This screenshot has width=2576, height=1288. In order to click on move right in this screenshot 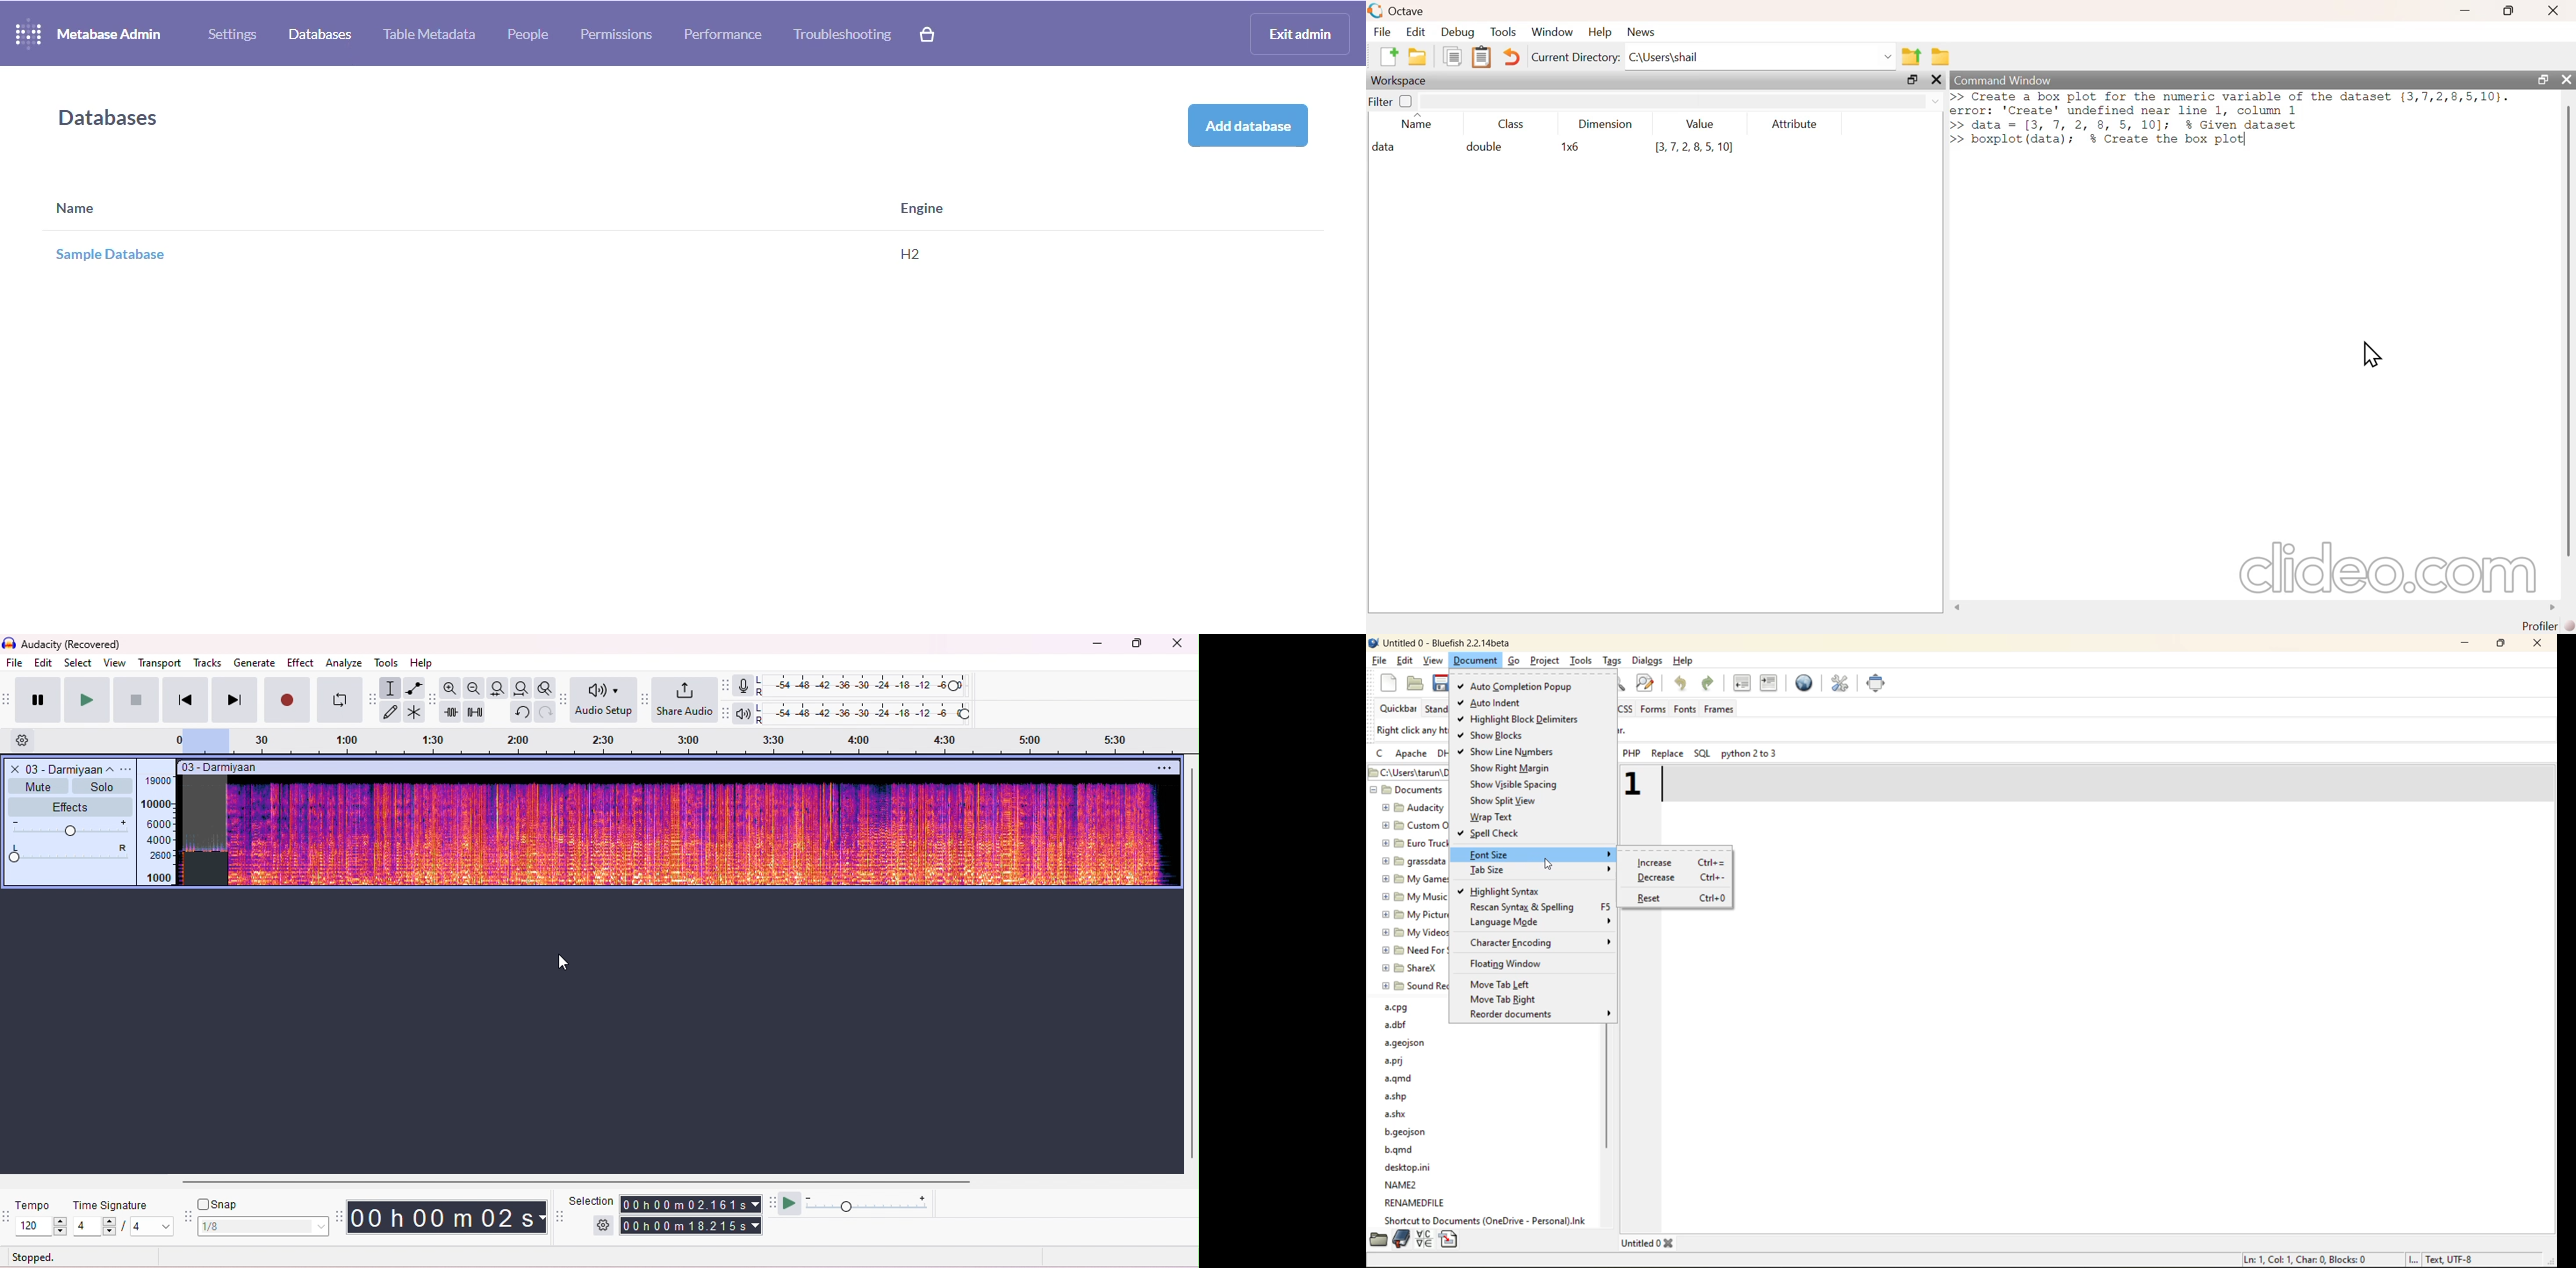, I will do `click(2548, 606)`.